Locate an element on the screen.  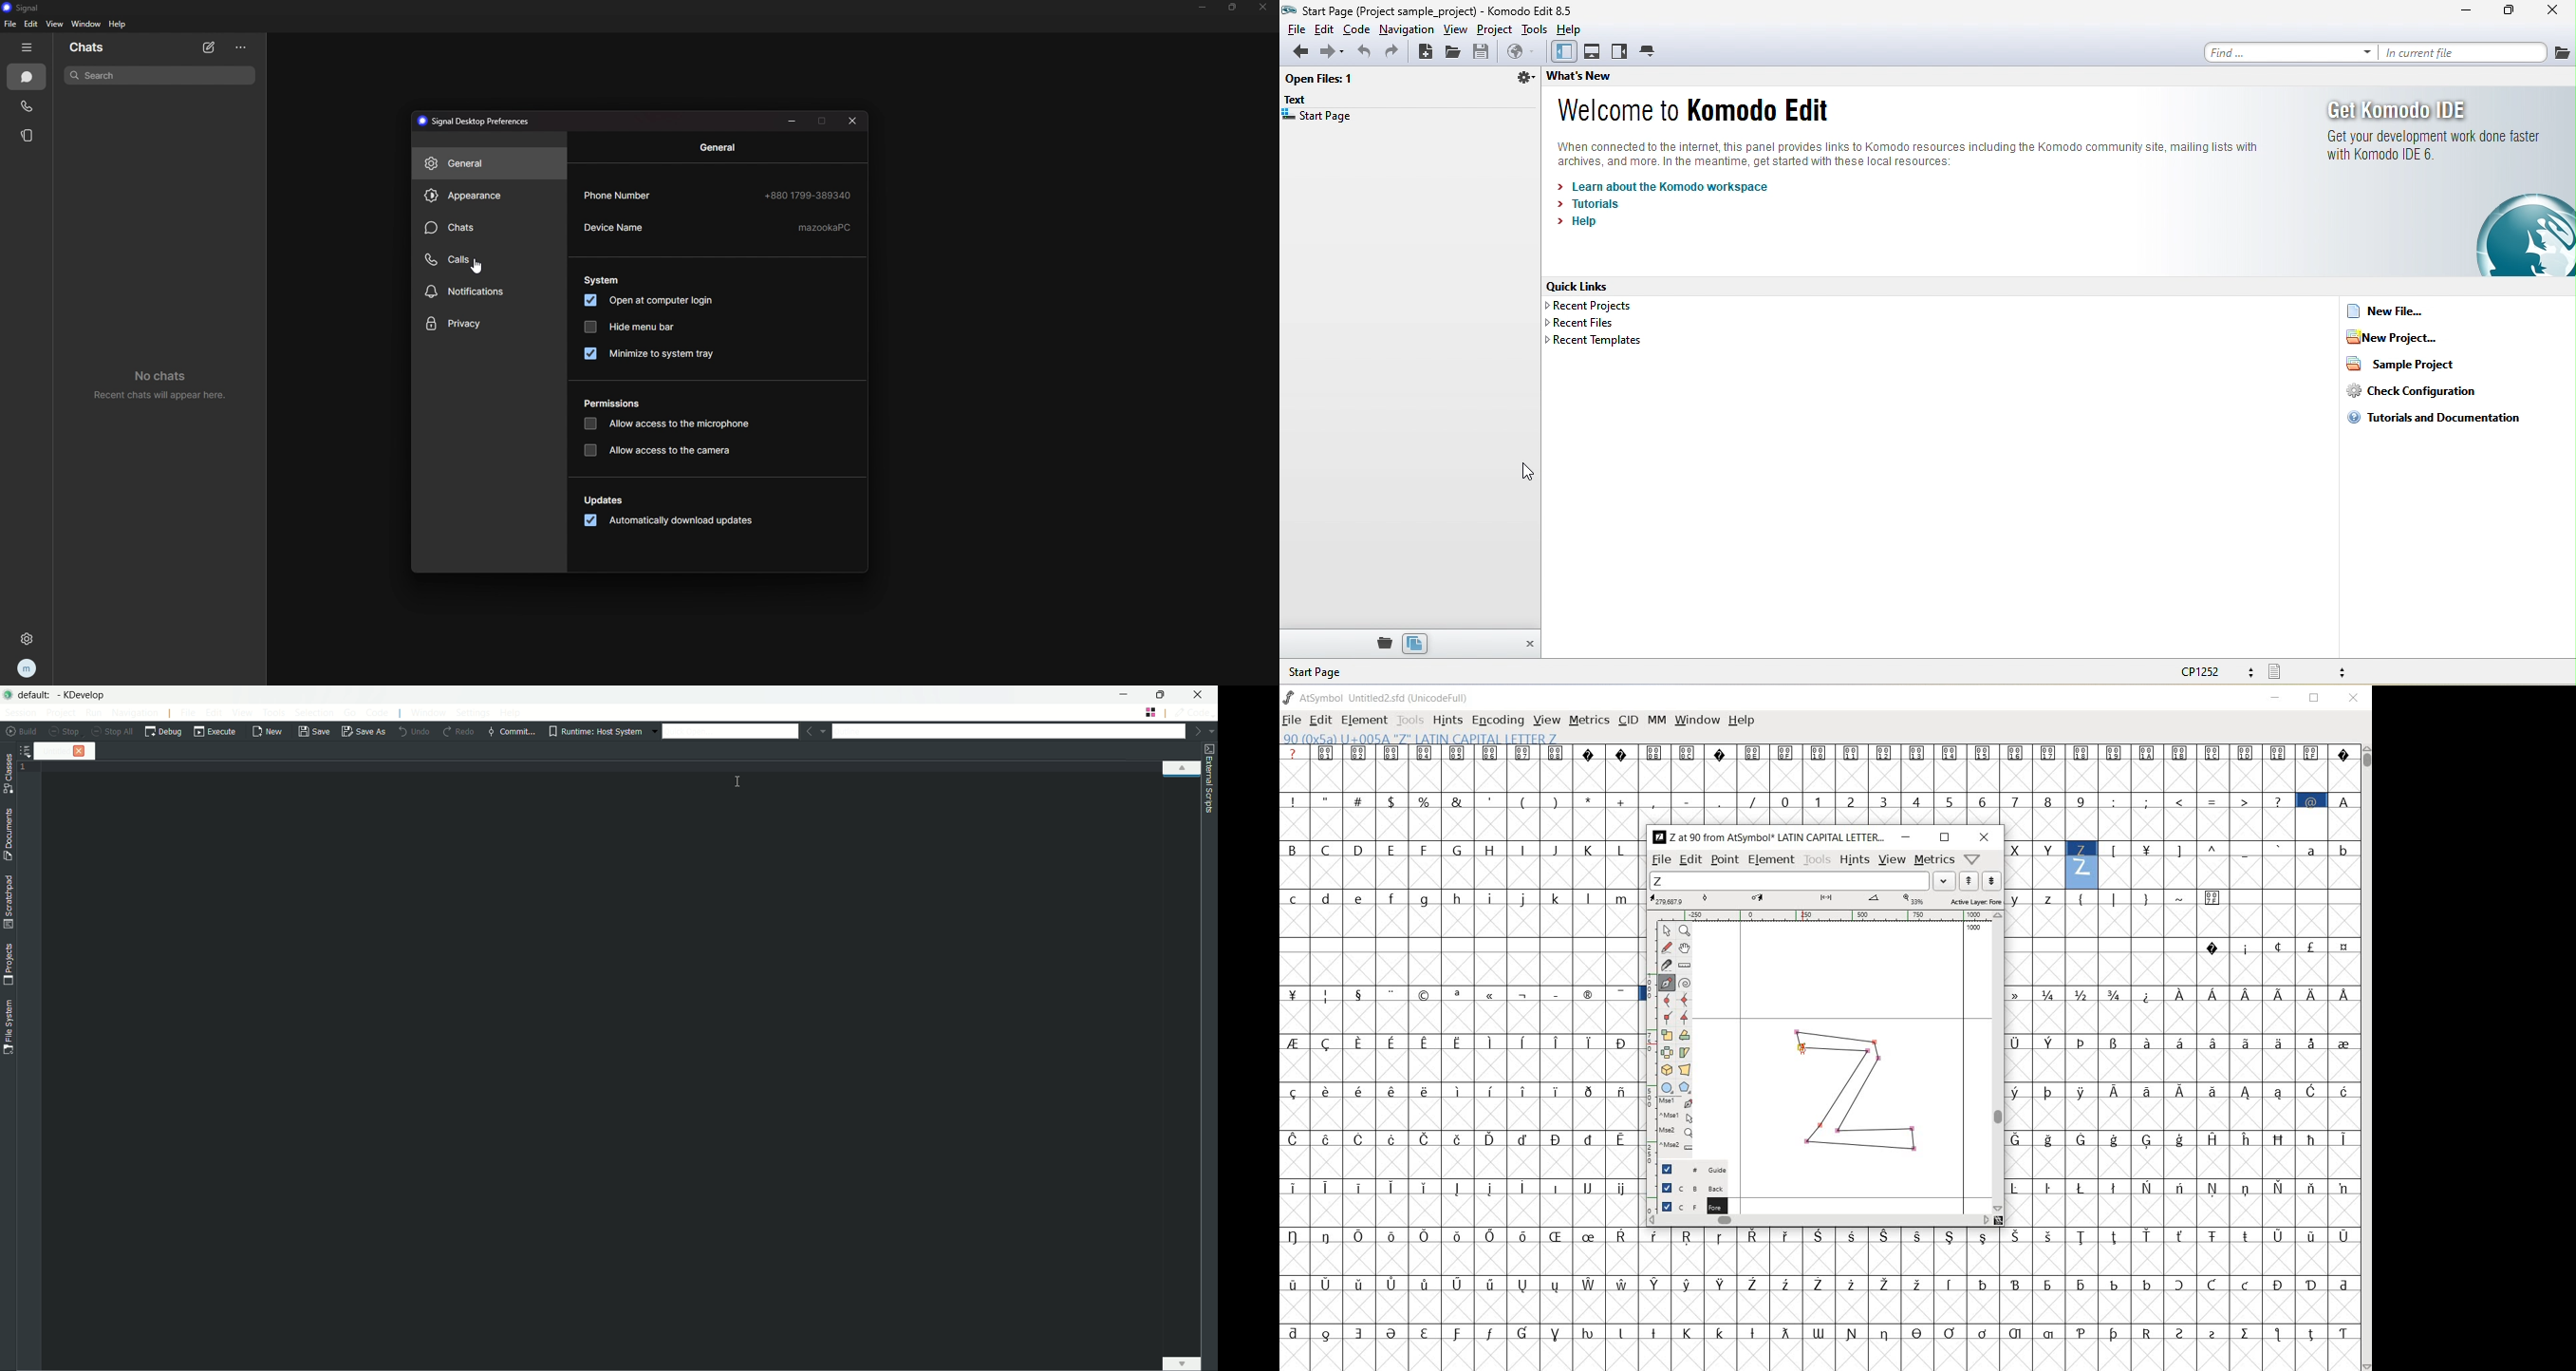
stories is located at coordinates (29, 135).